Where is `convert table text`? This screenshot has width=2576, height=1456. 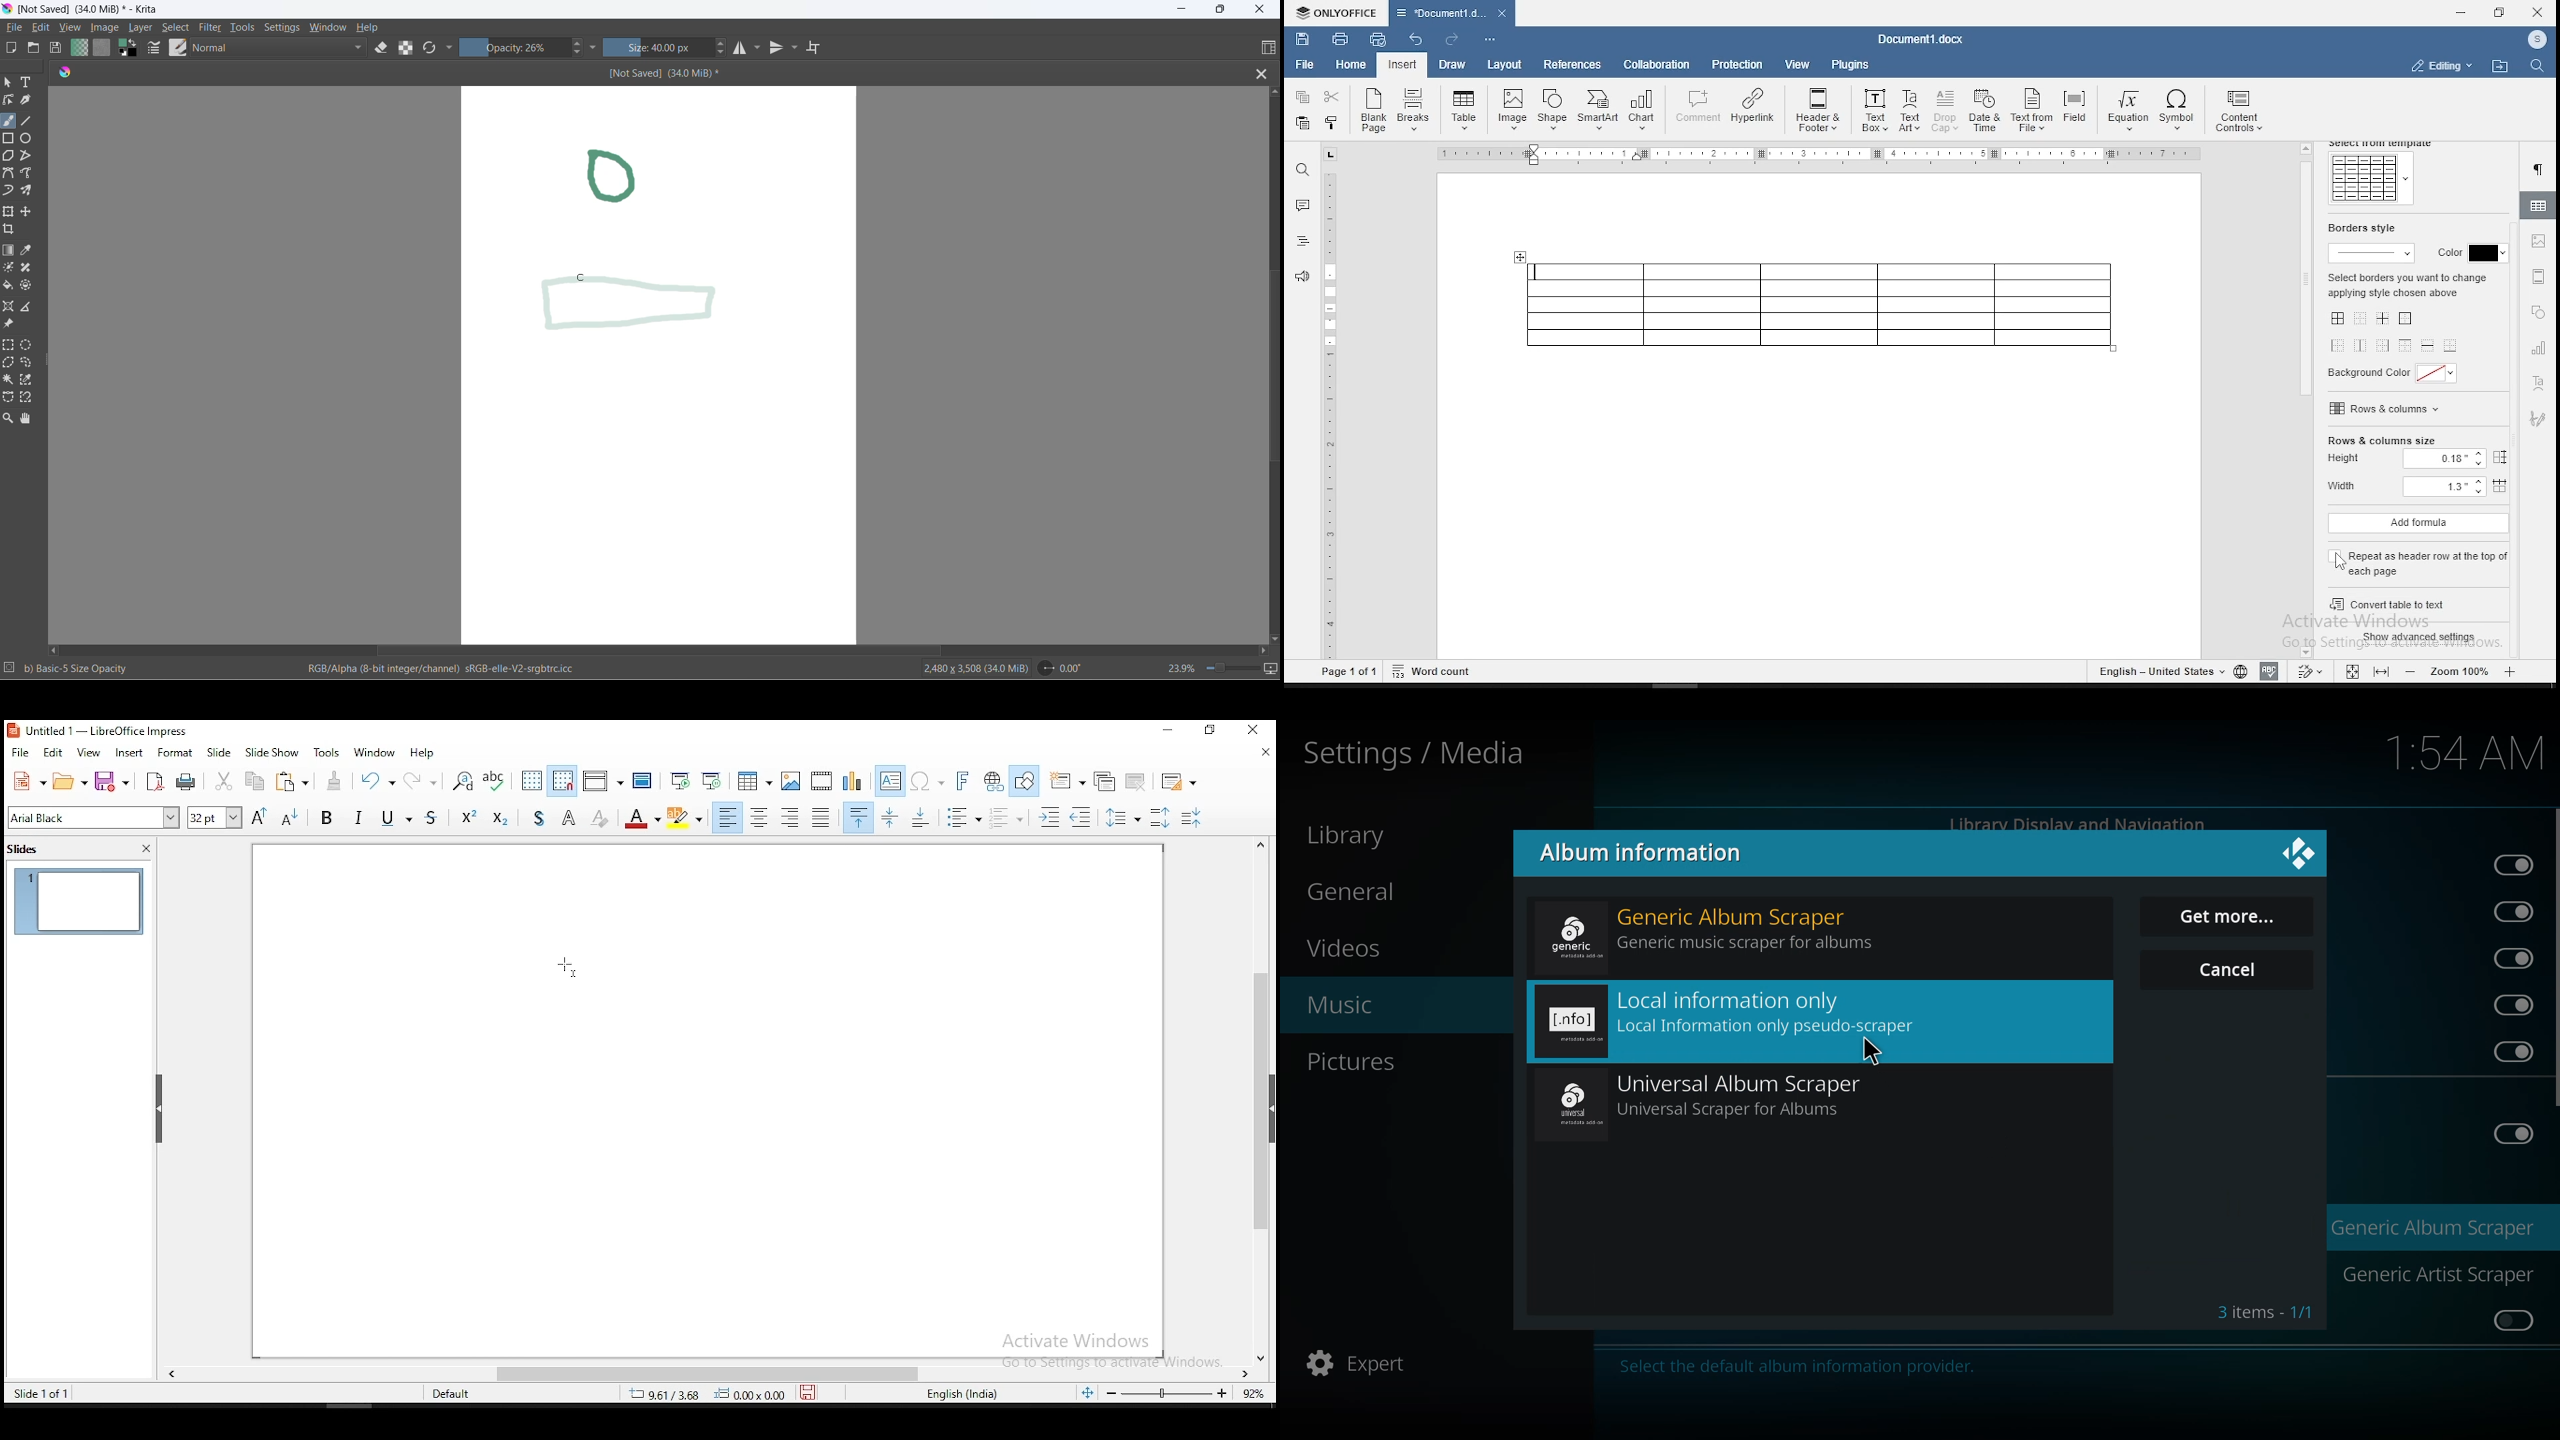
convert table text is located at coordinates (2415, 601).